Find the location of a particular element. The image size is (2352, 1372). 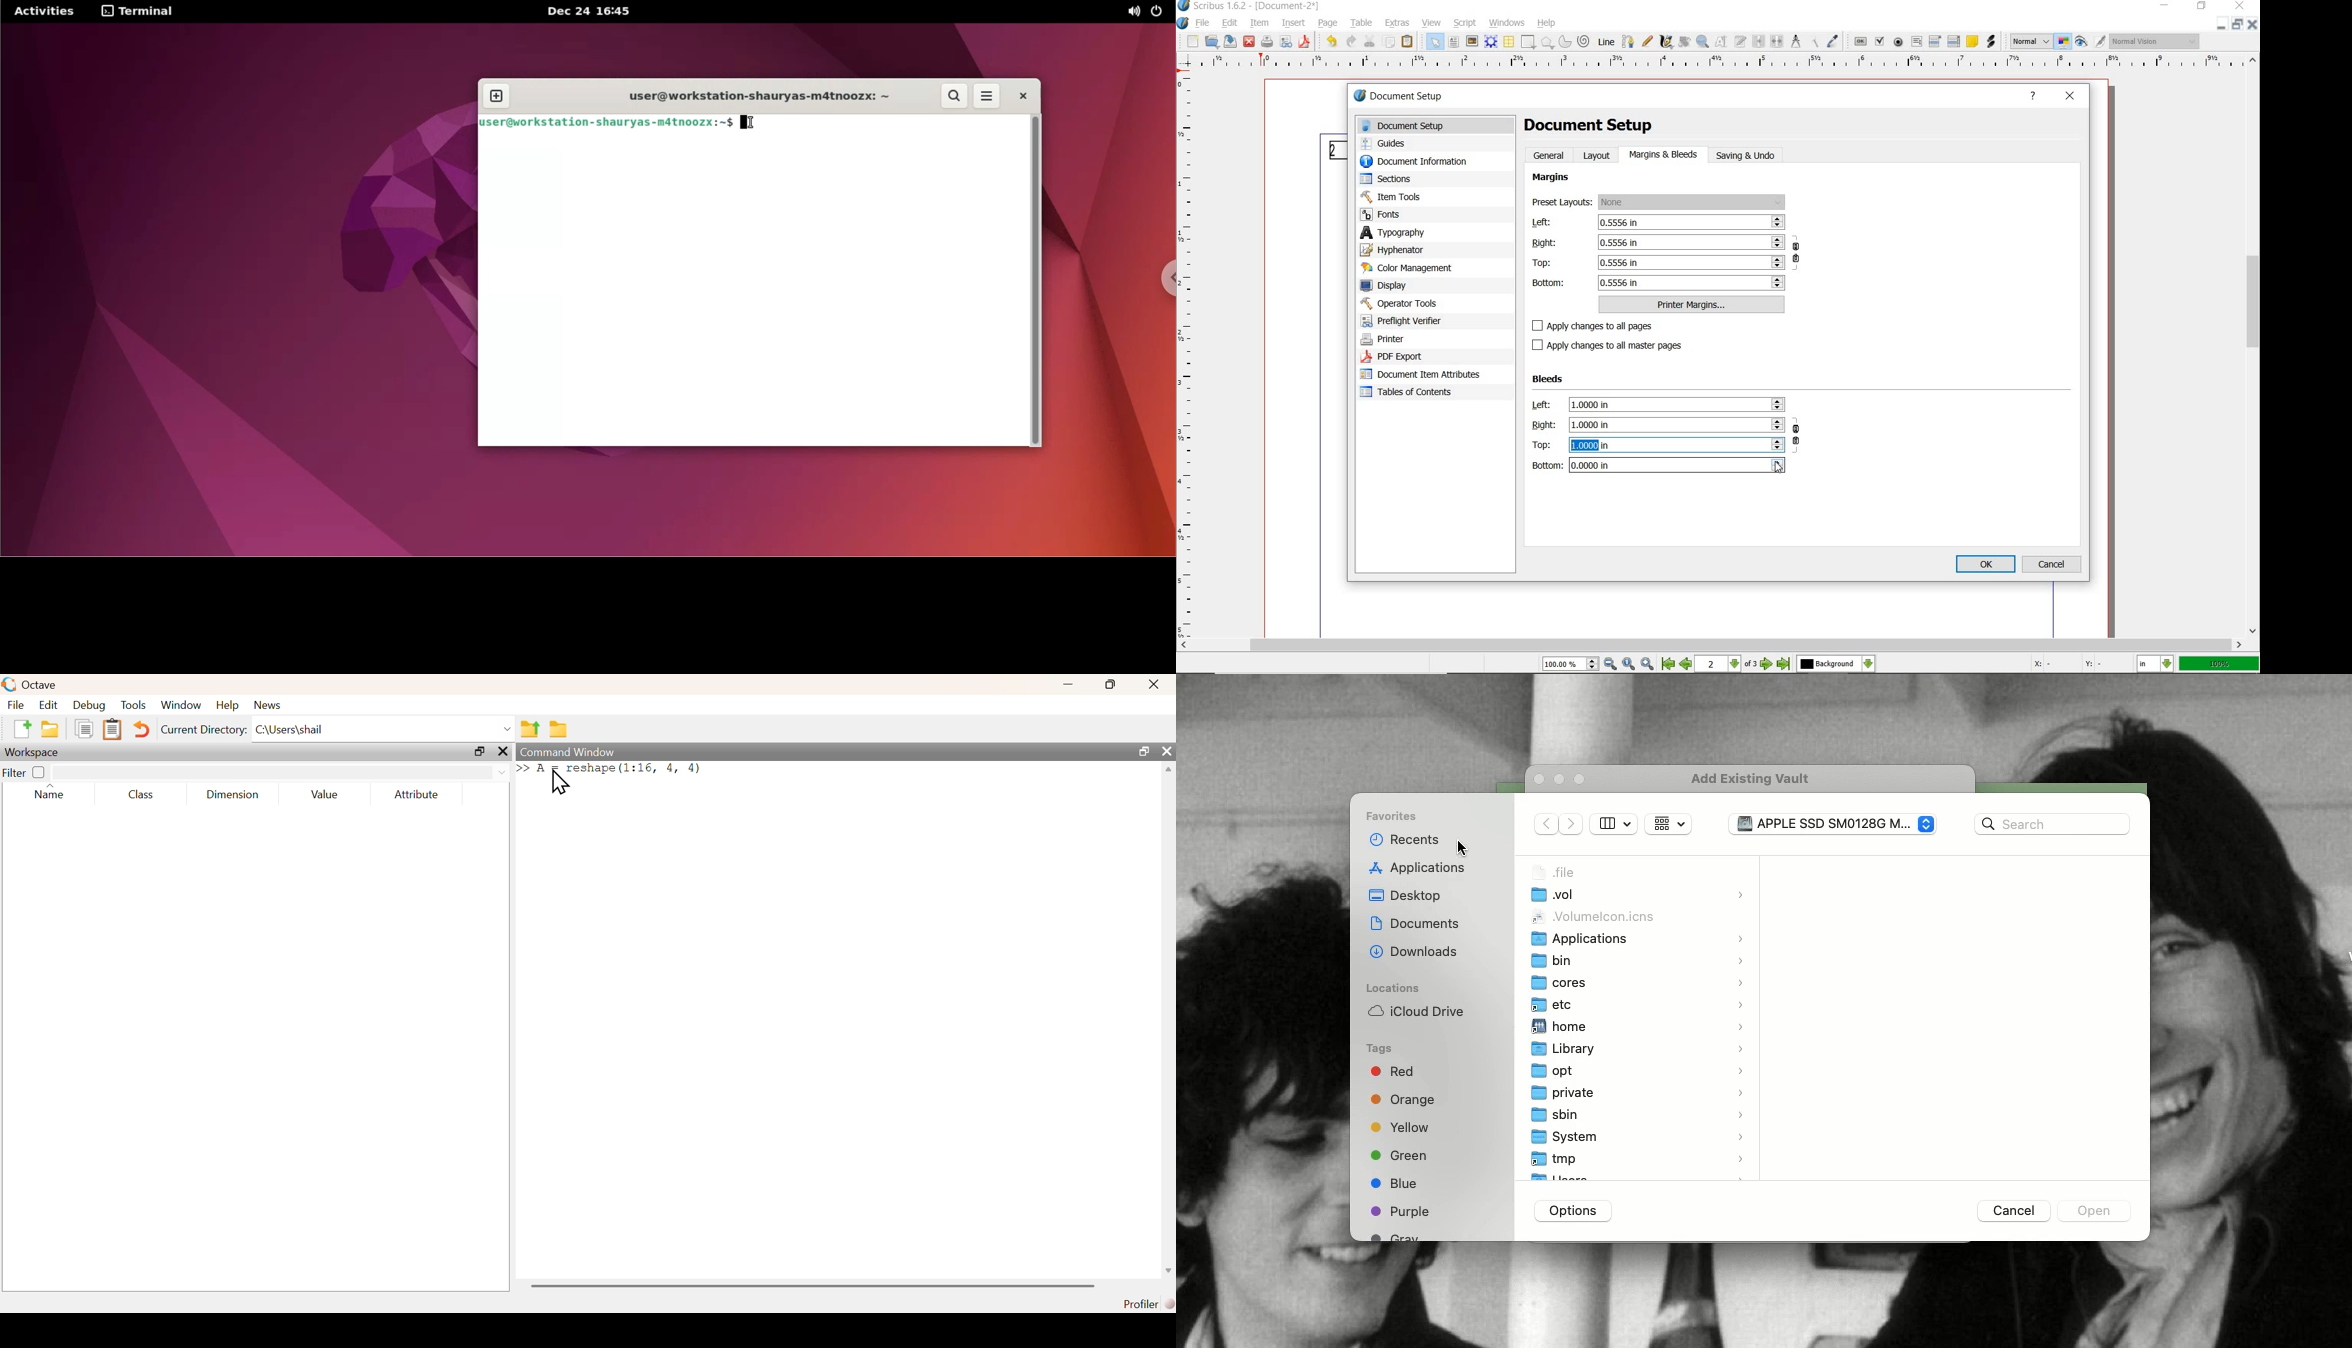

general is located at coordinates (1550, 155).